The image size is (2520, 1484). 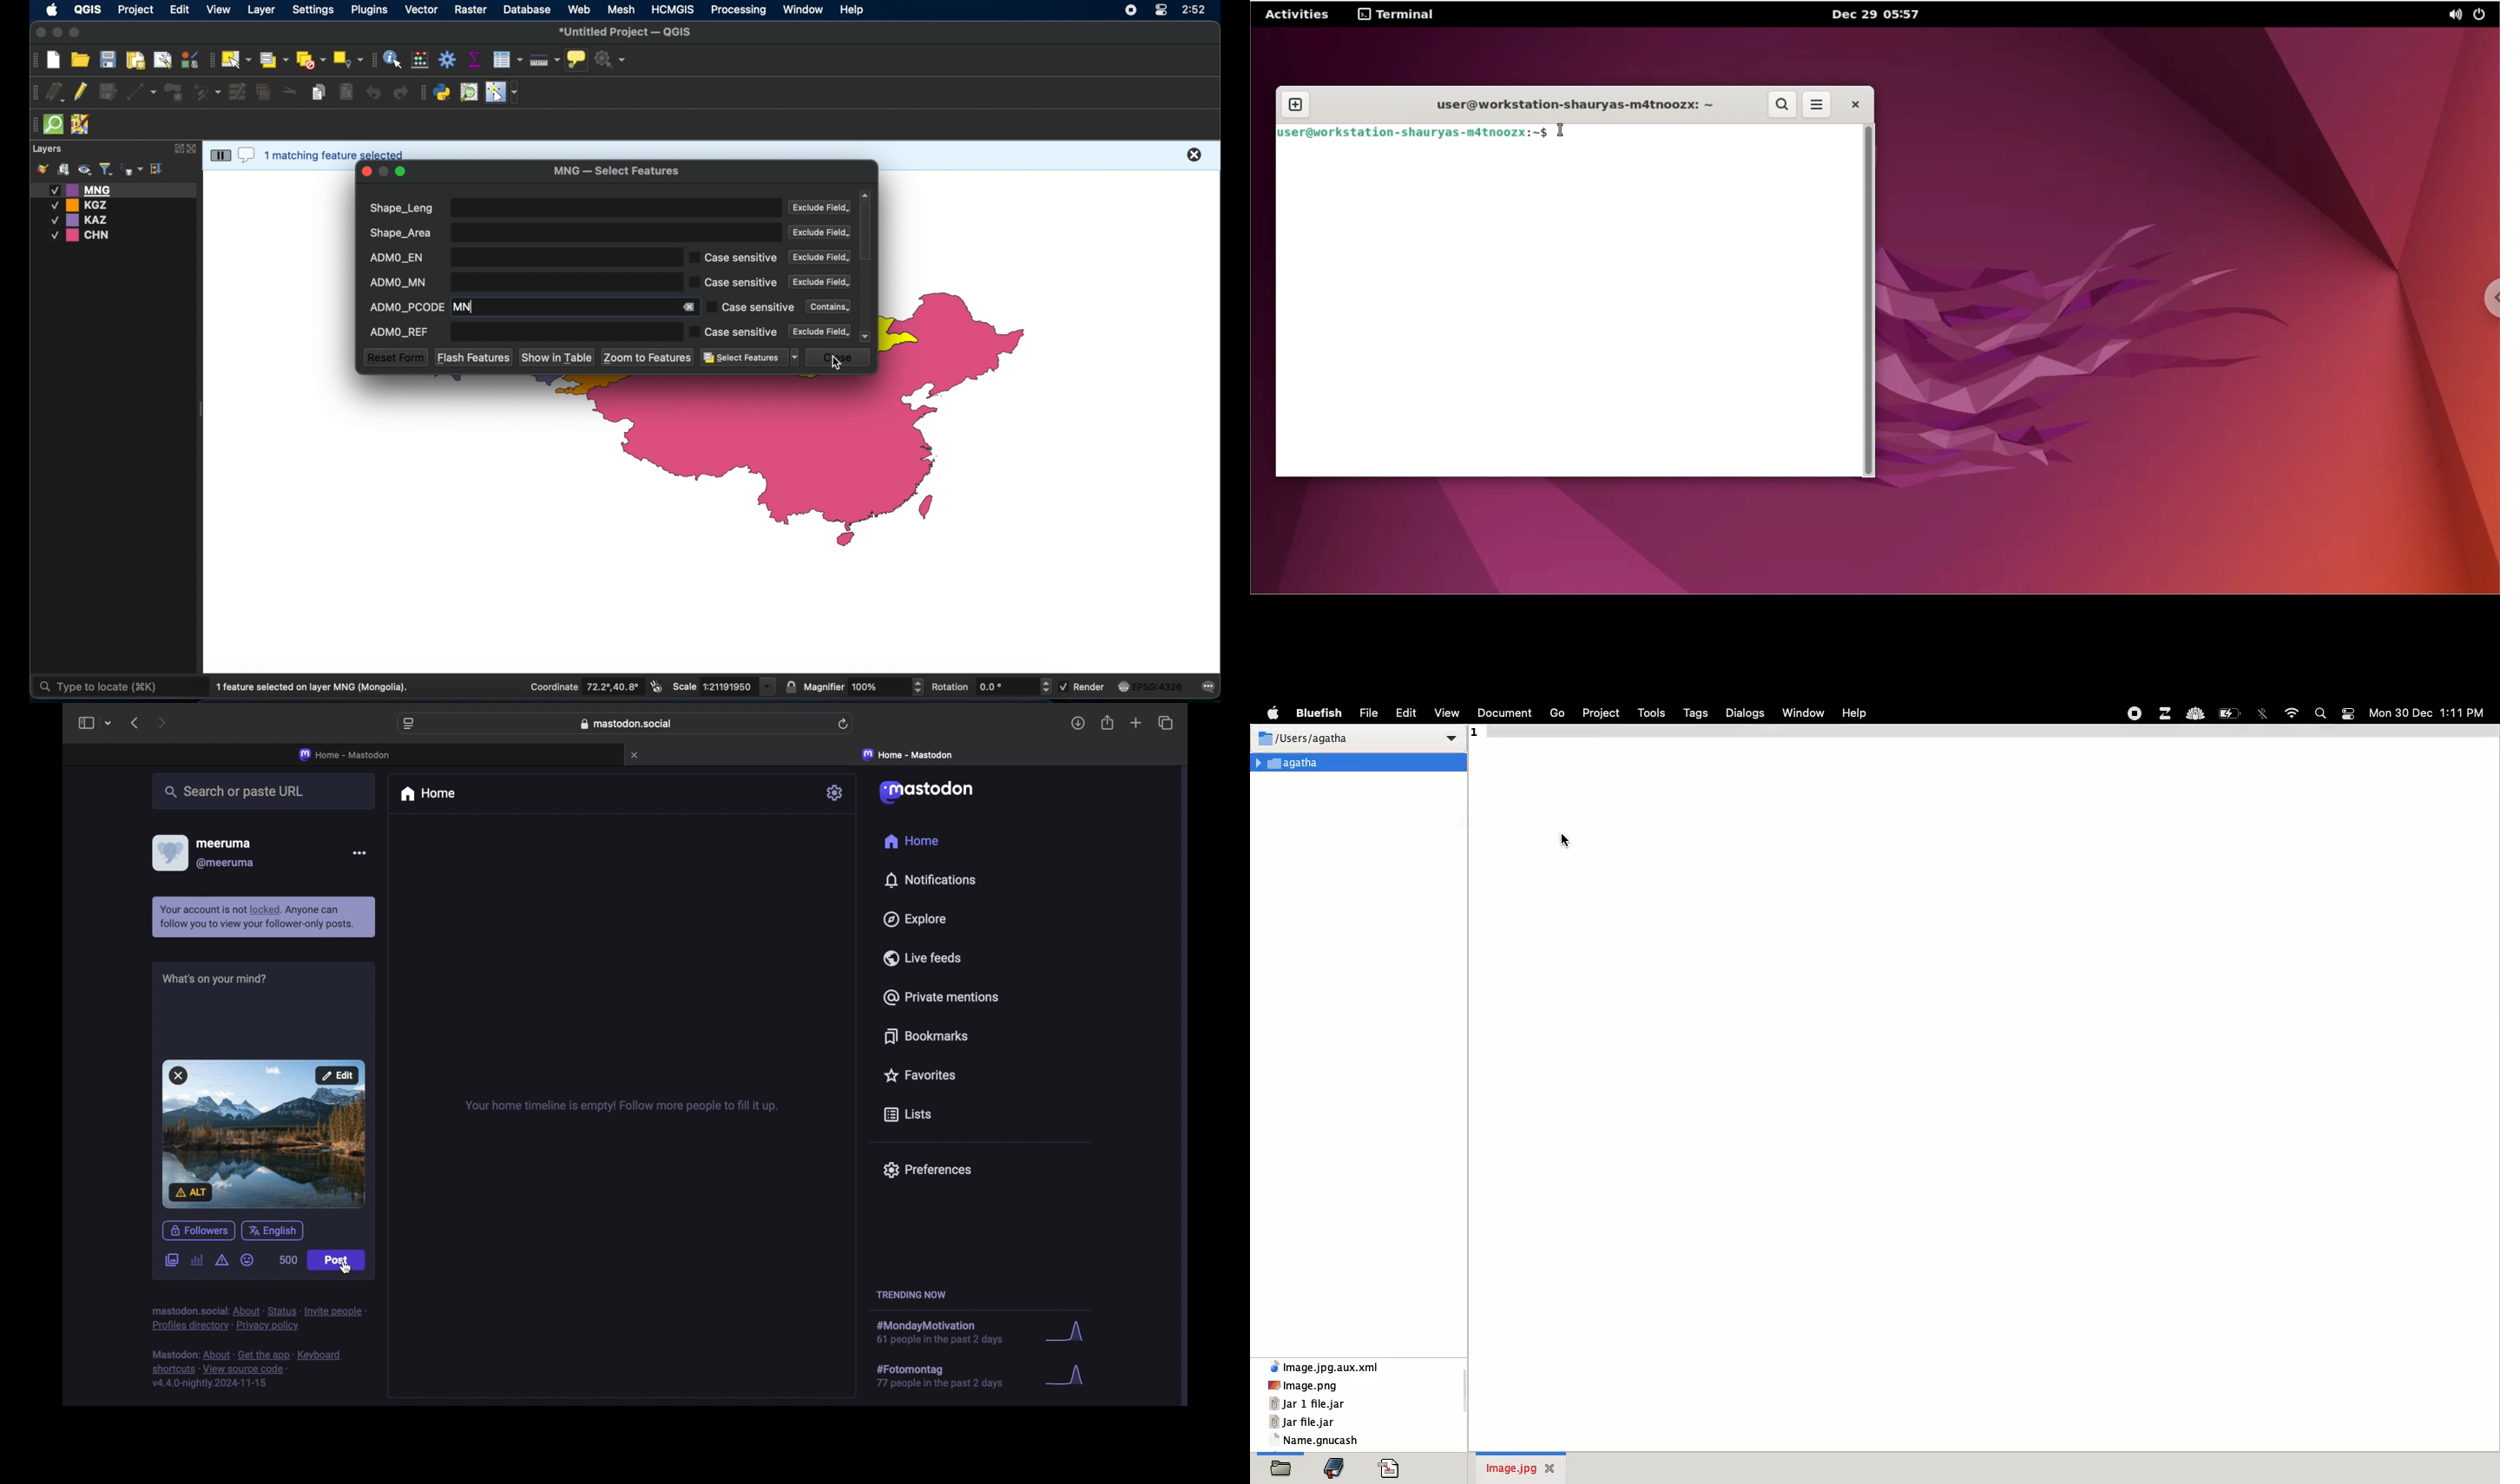 What do you see at coordinates (247, 1370) in the screenshot?
I see `footnote` at bounding box center [247, 1370].